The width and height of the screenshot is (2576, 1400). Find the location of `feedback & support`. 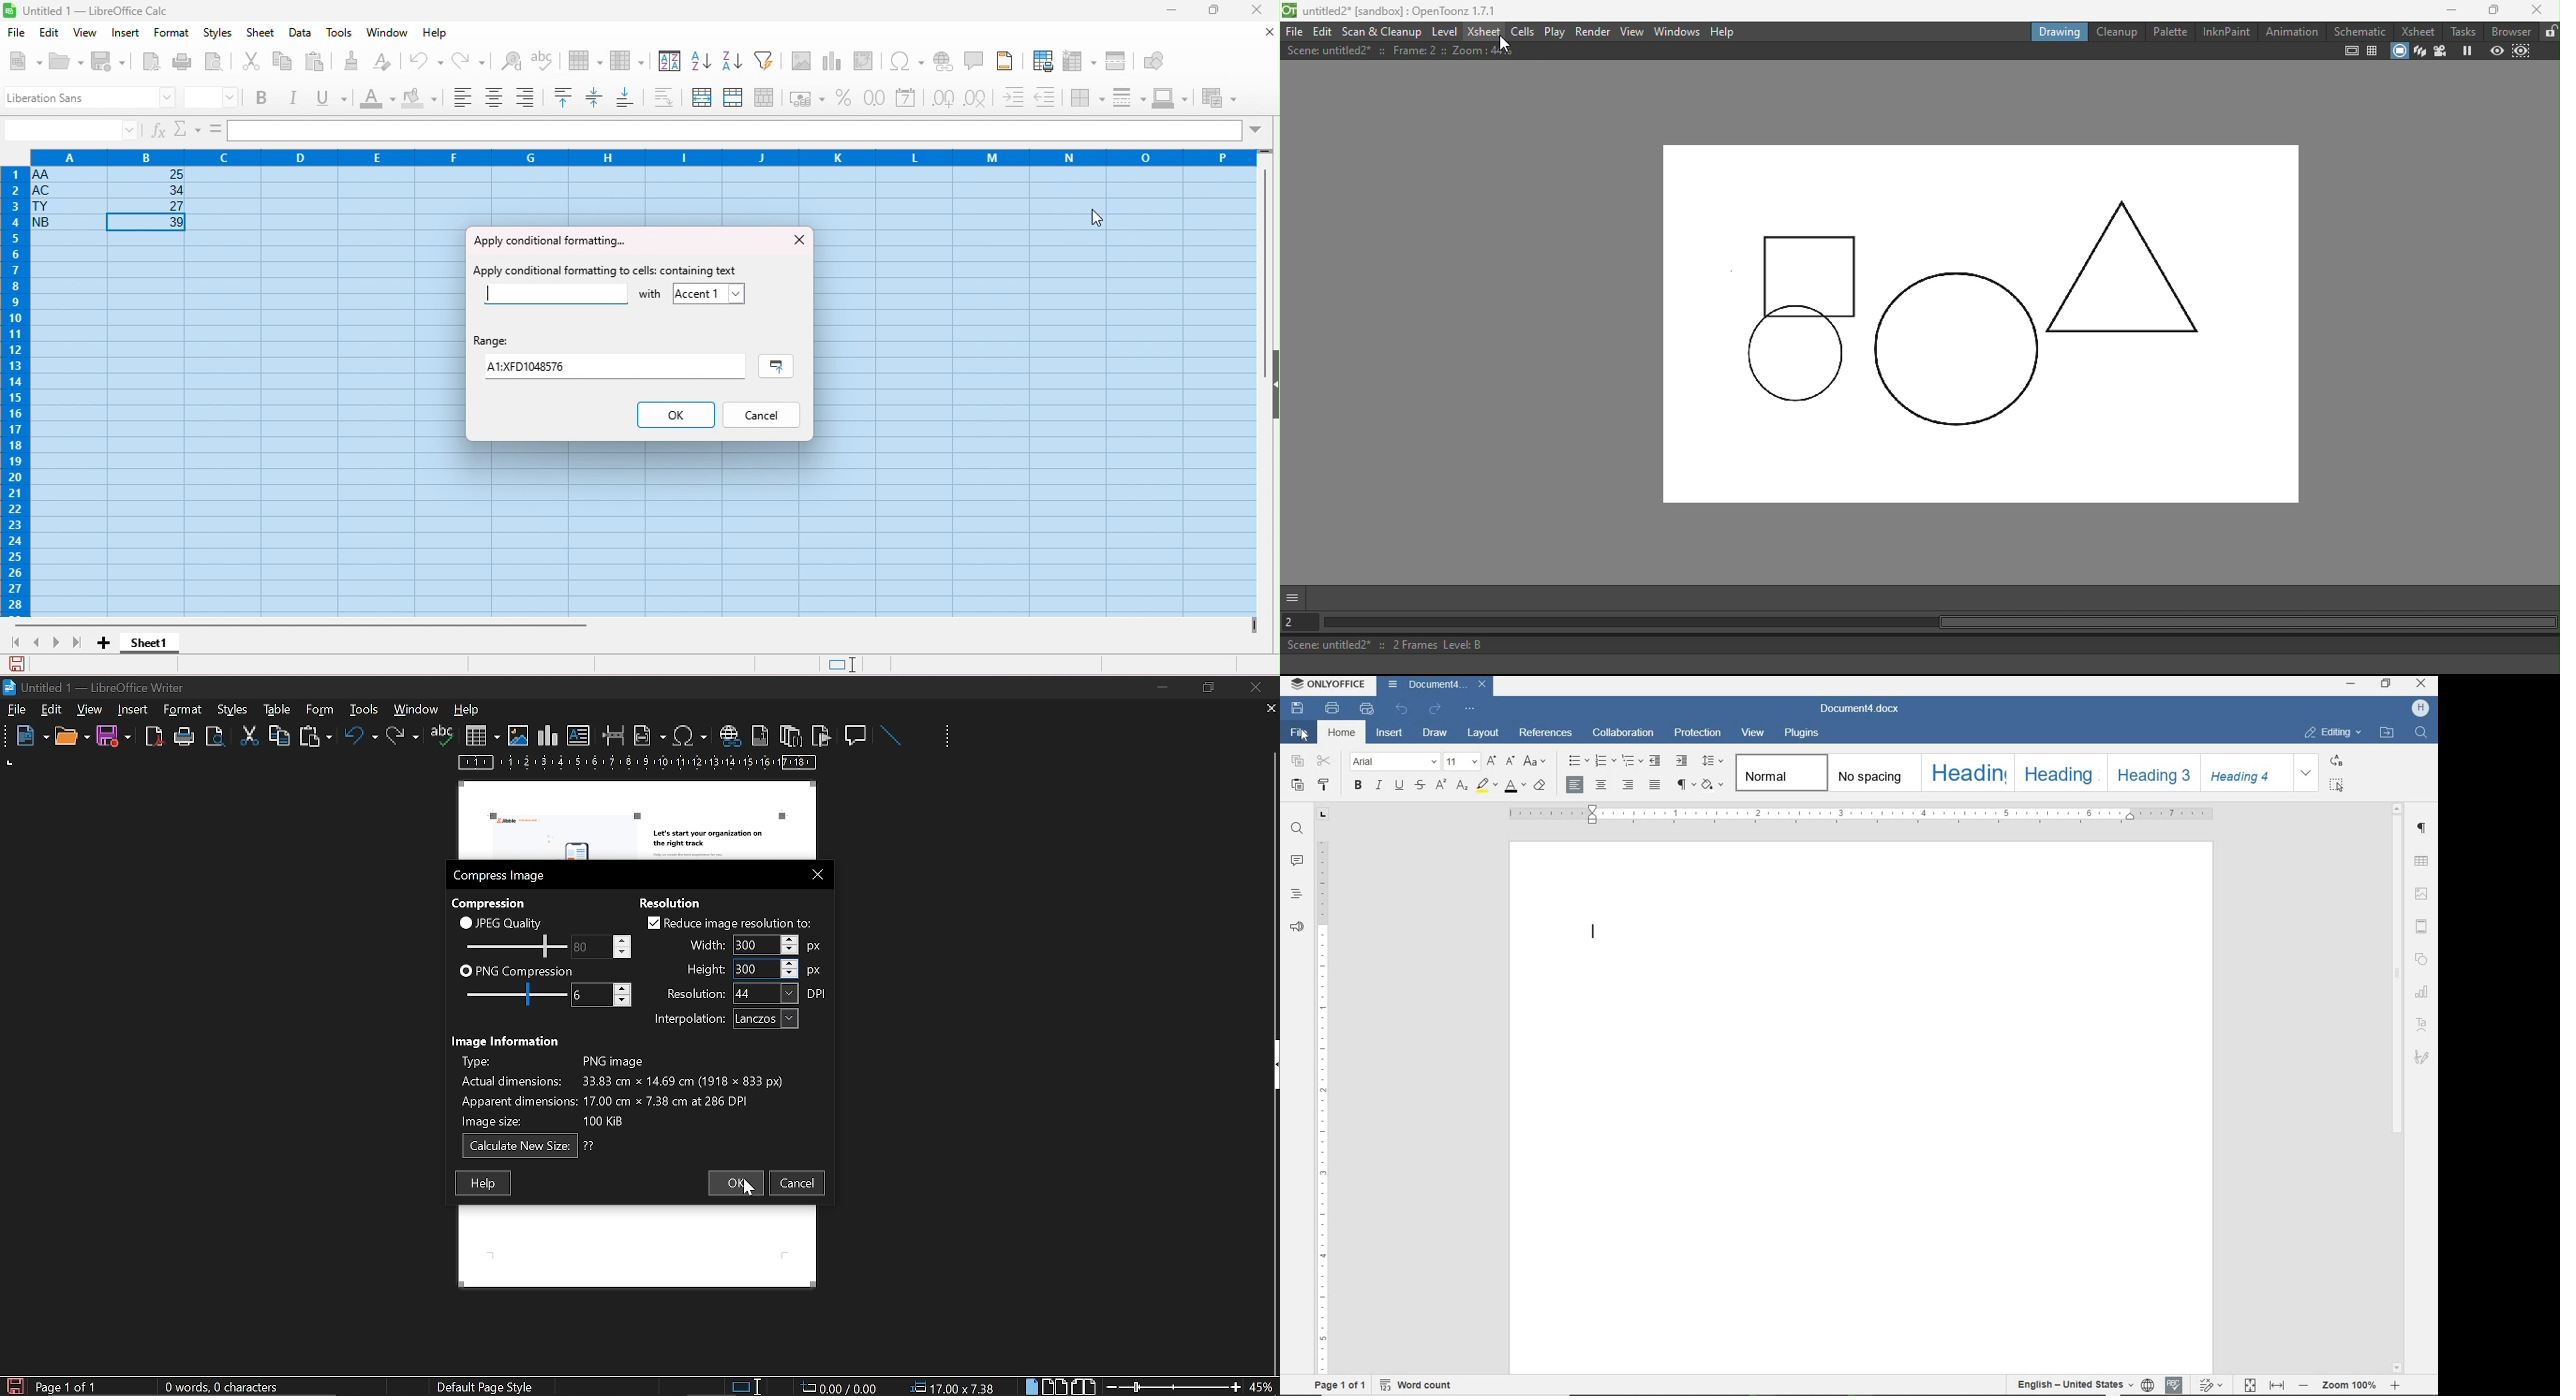

feedback & support is located at coordinates (1298, 930).